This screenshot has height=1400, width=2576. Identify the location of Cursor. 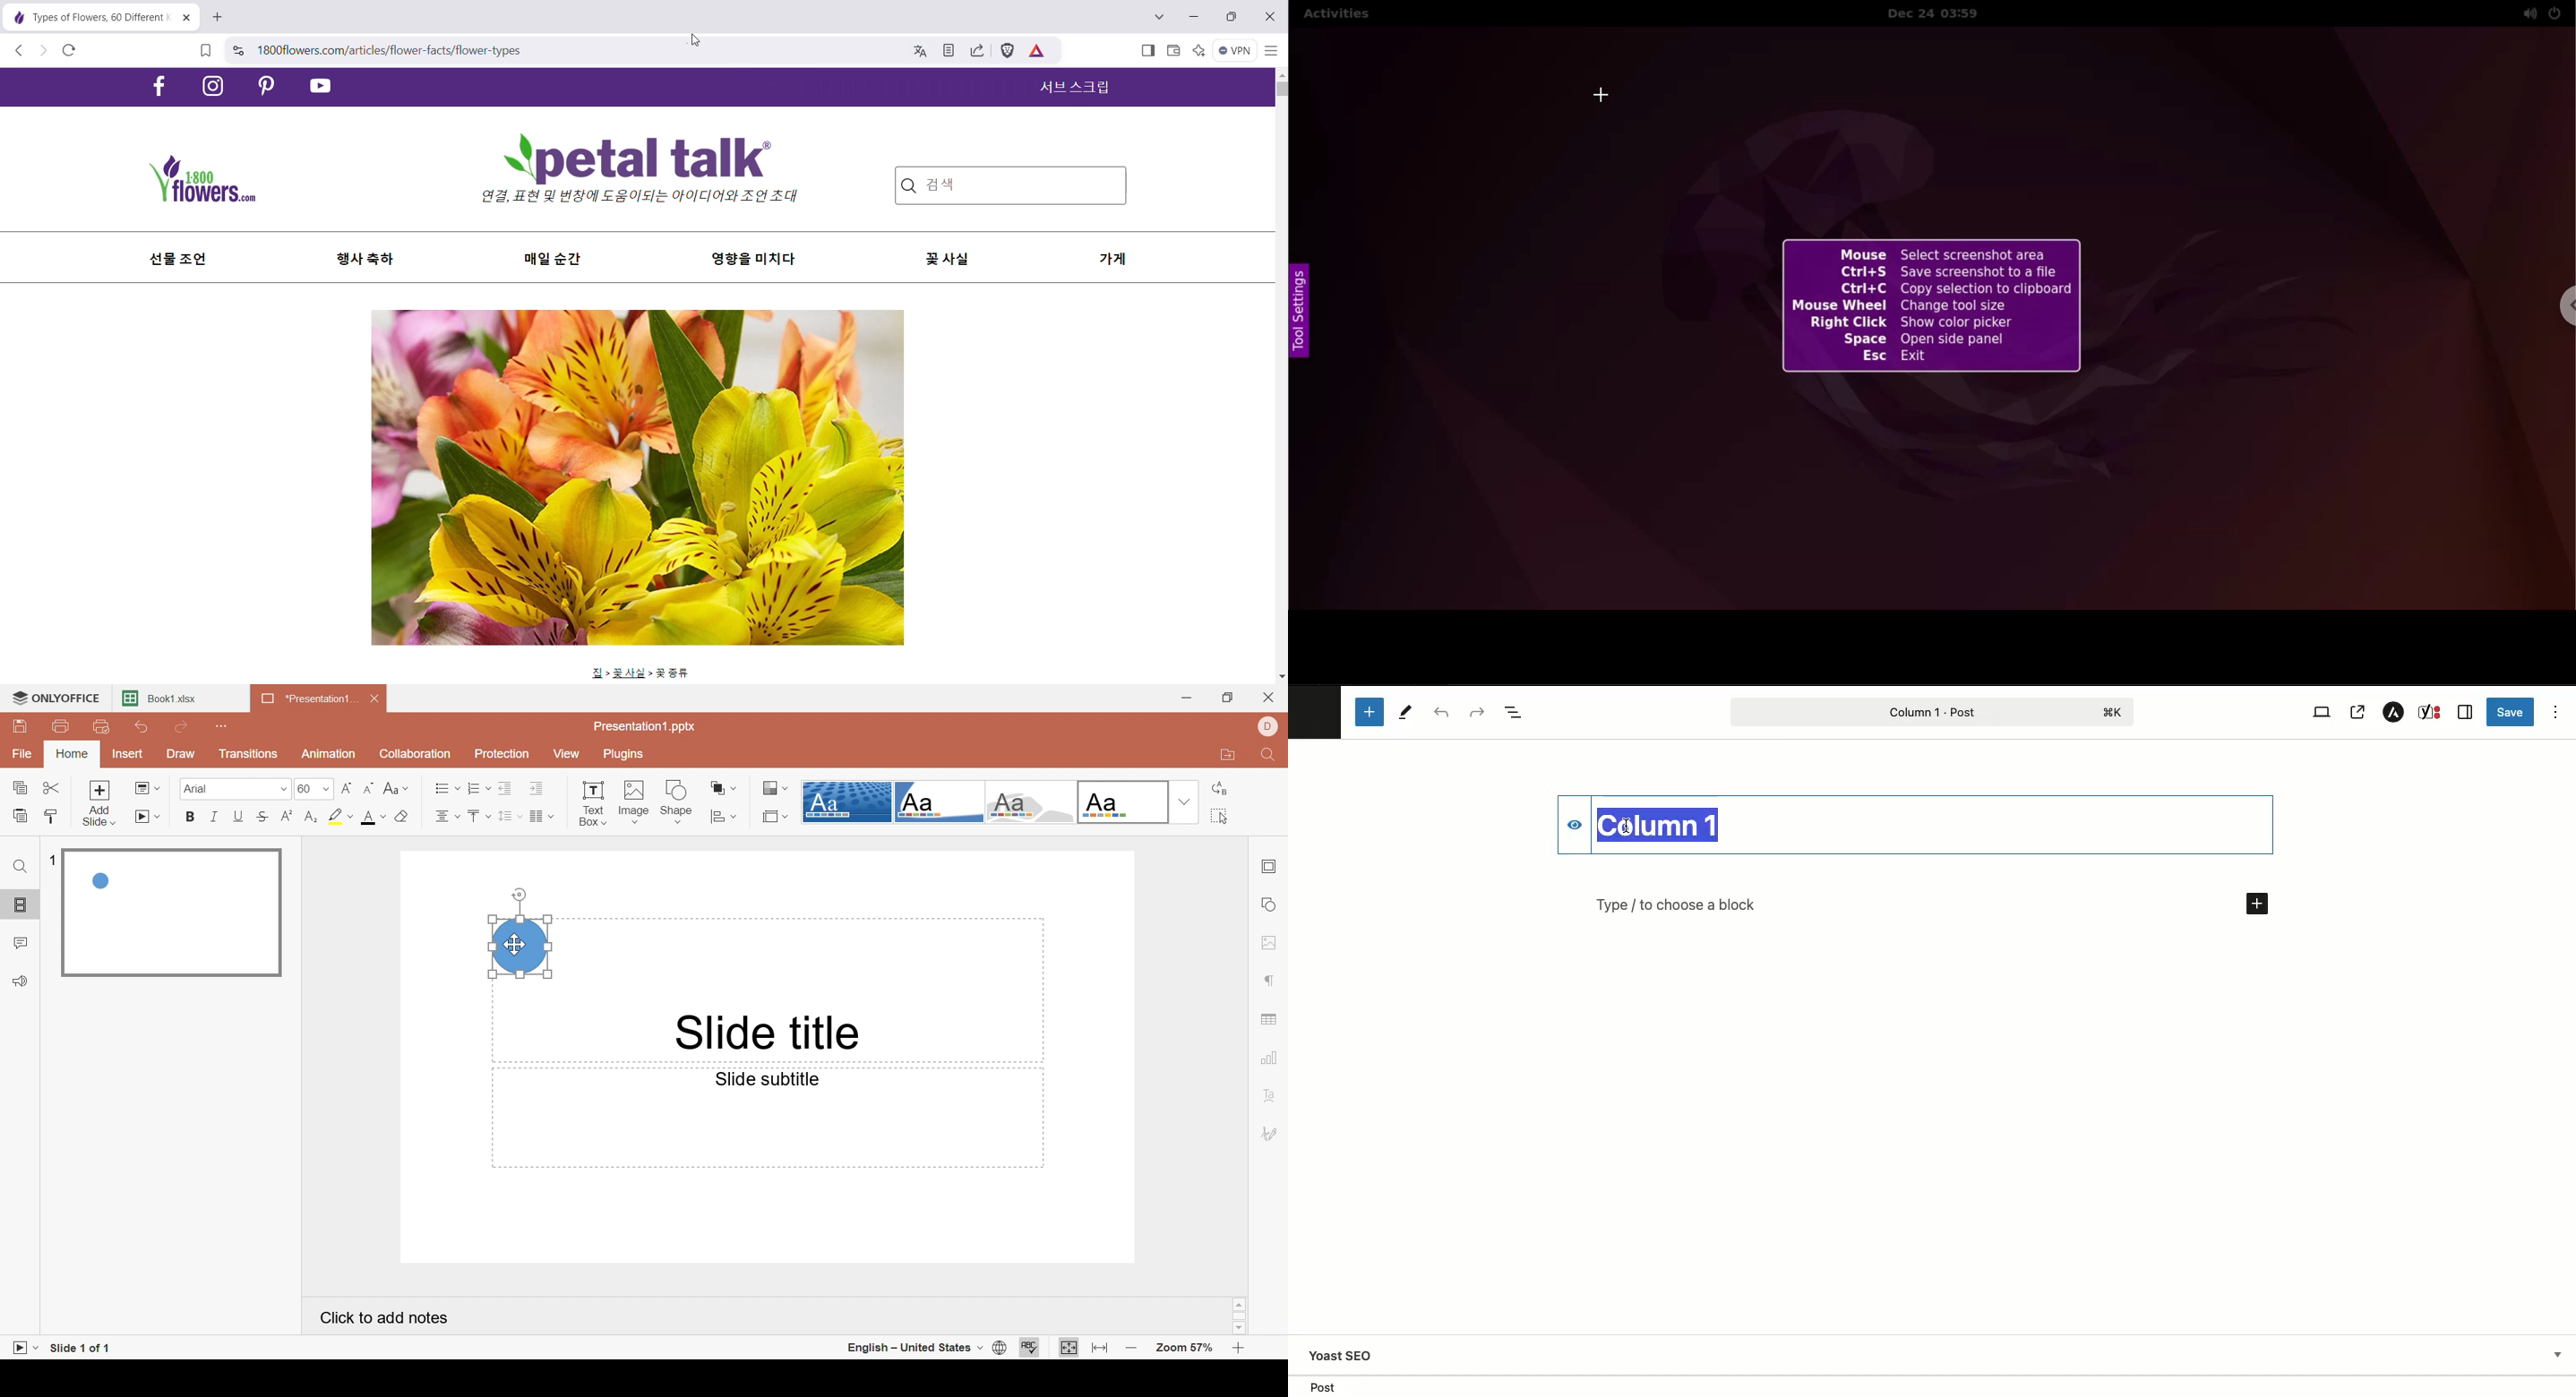
(1627, 825).